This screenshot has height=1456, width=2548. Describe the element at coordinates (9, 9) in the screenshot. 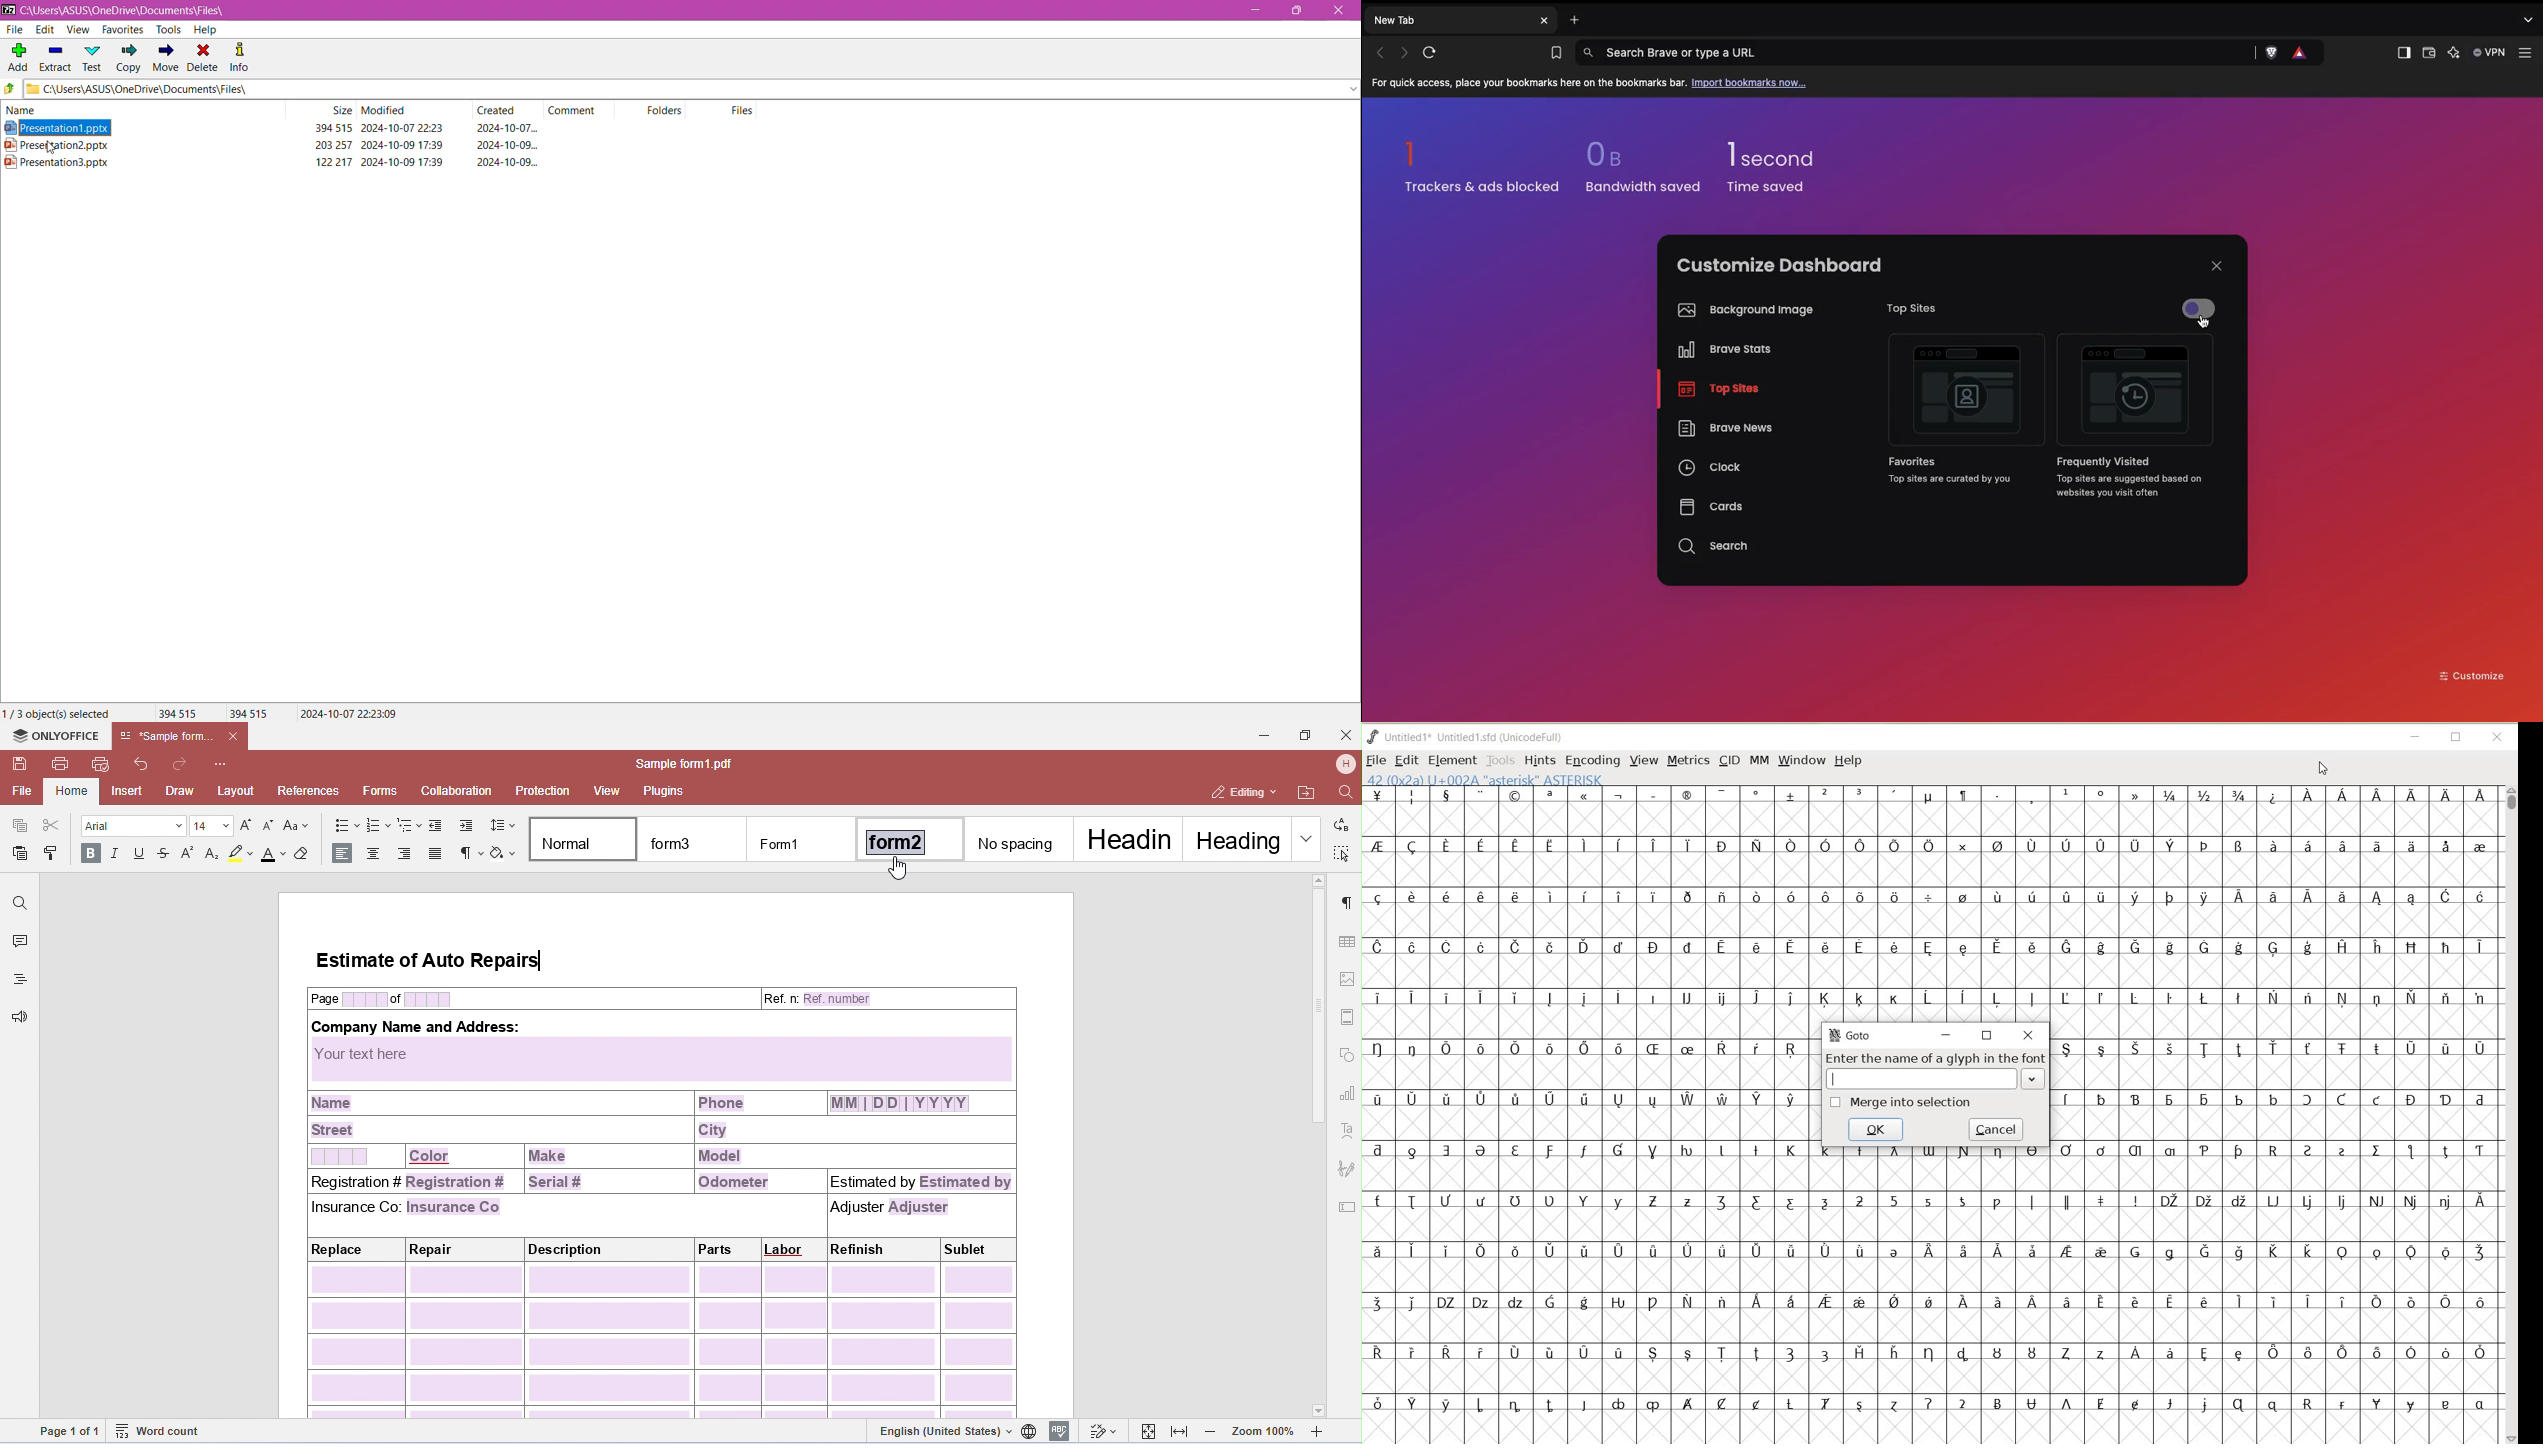

I see `Application Logo` at that location.